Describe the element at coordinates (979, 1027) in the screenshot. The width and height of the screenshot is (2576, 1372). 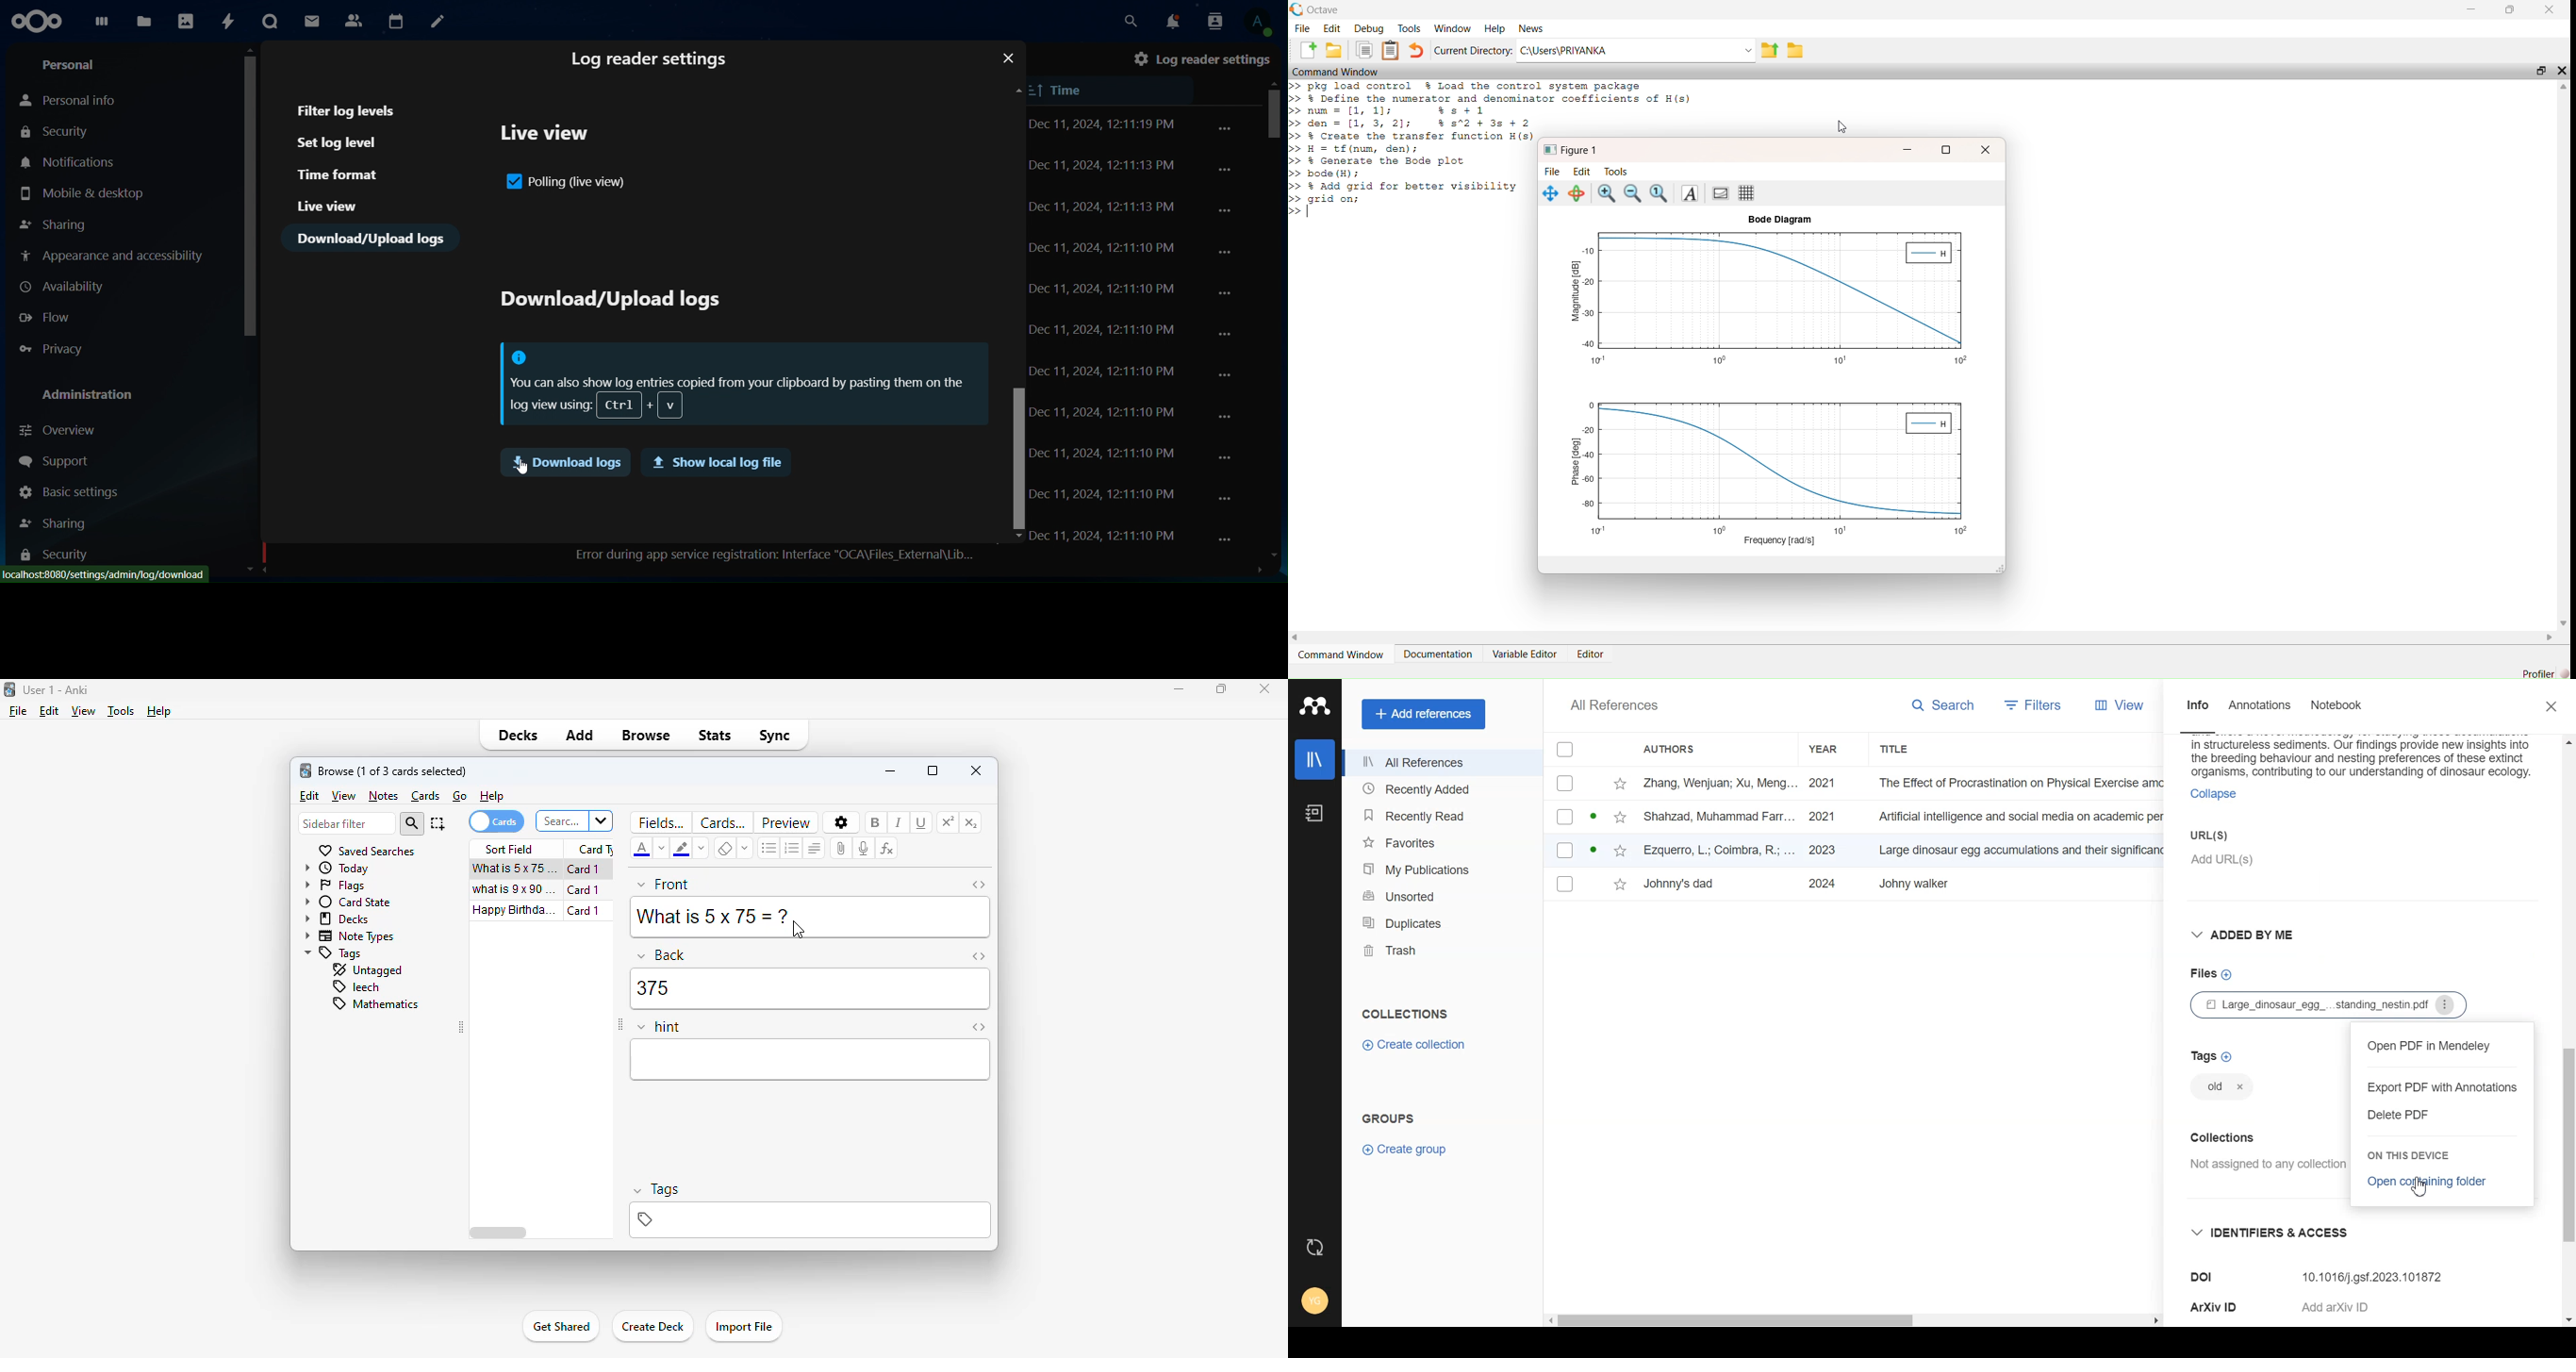
I see `toggle HTML editor` at that location.